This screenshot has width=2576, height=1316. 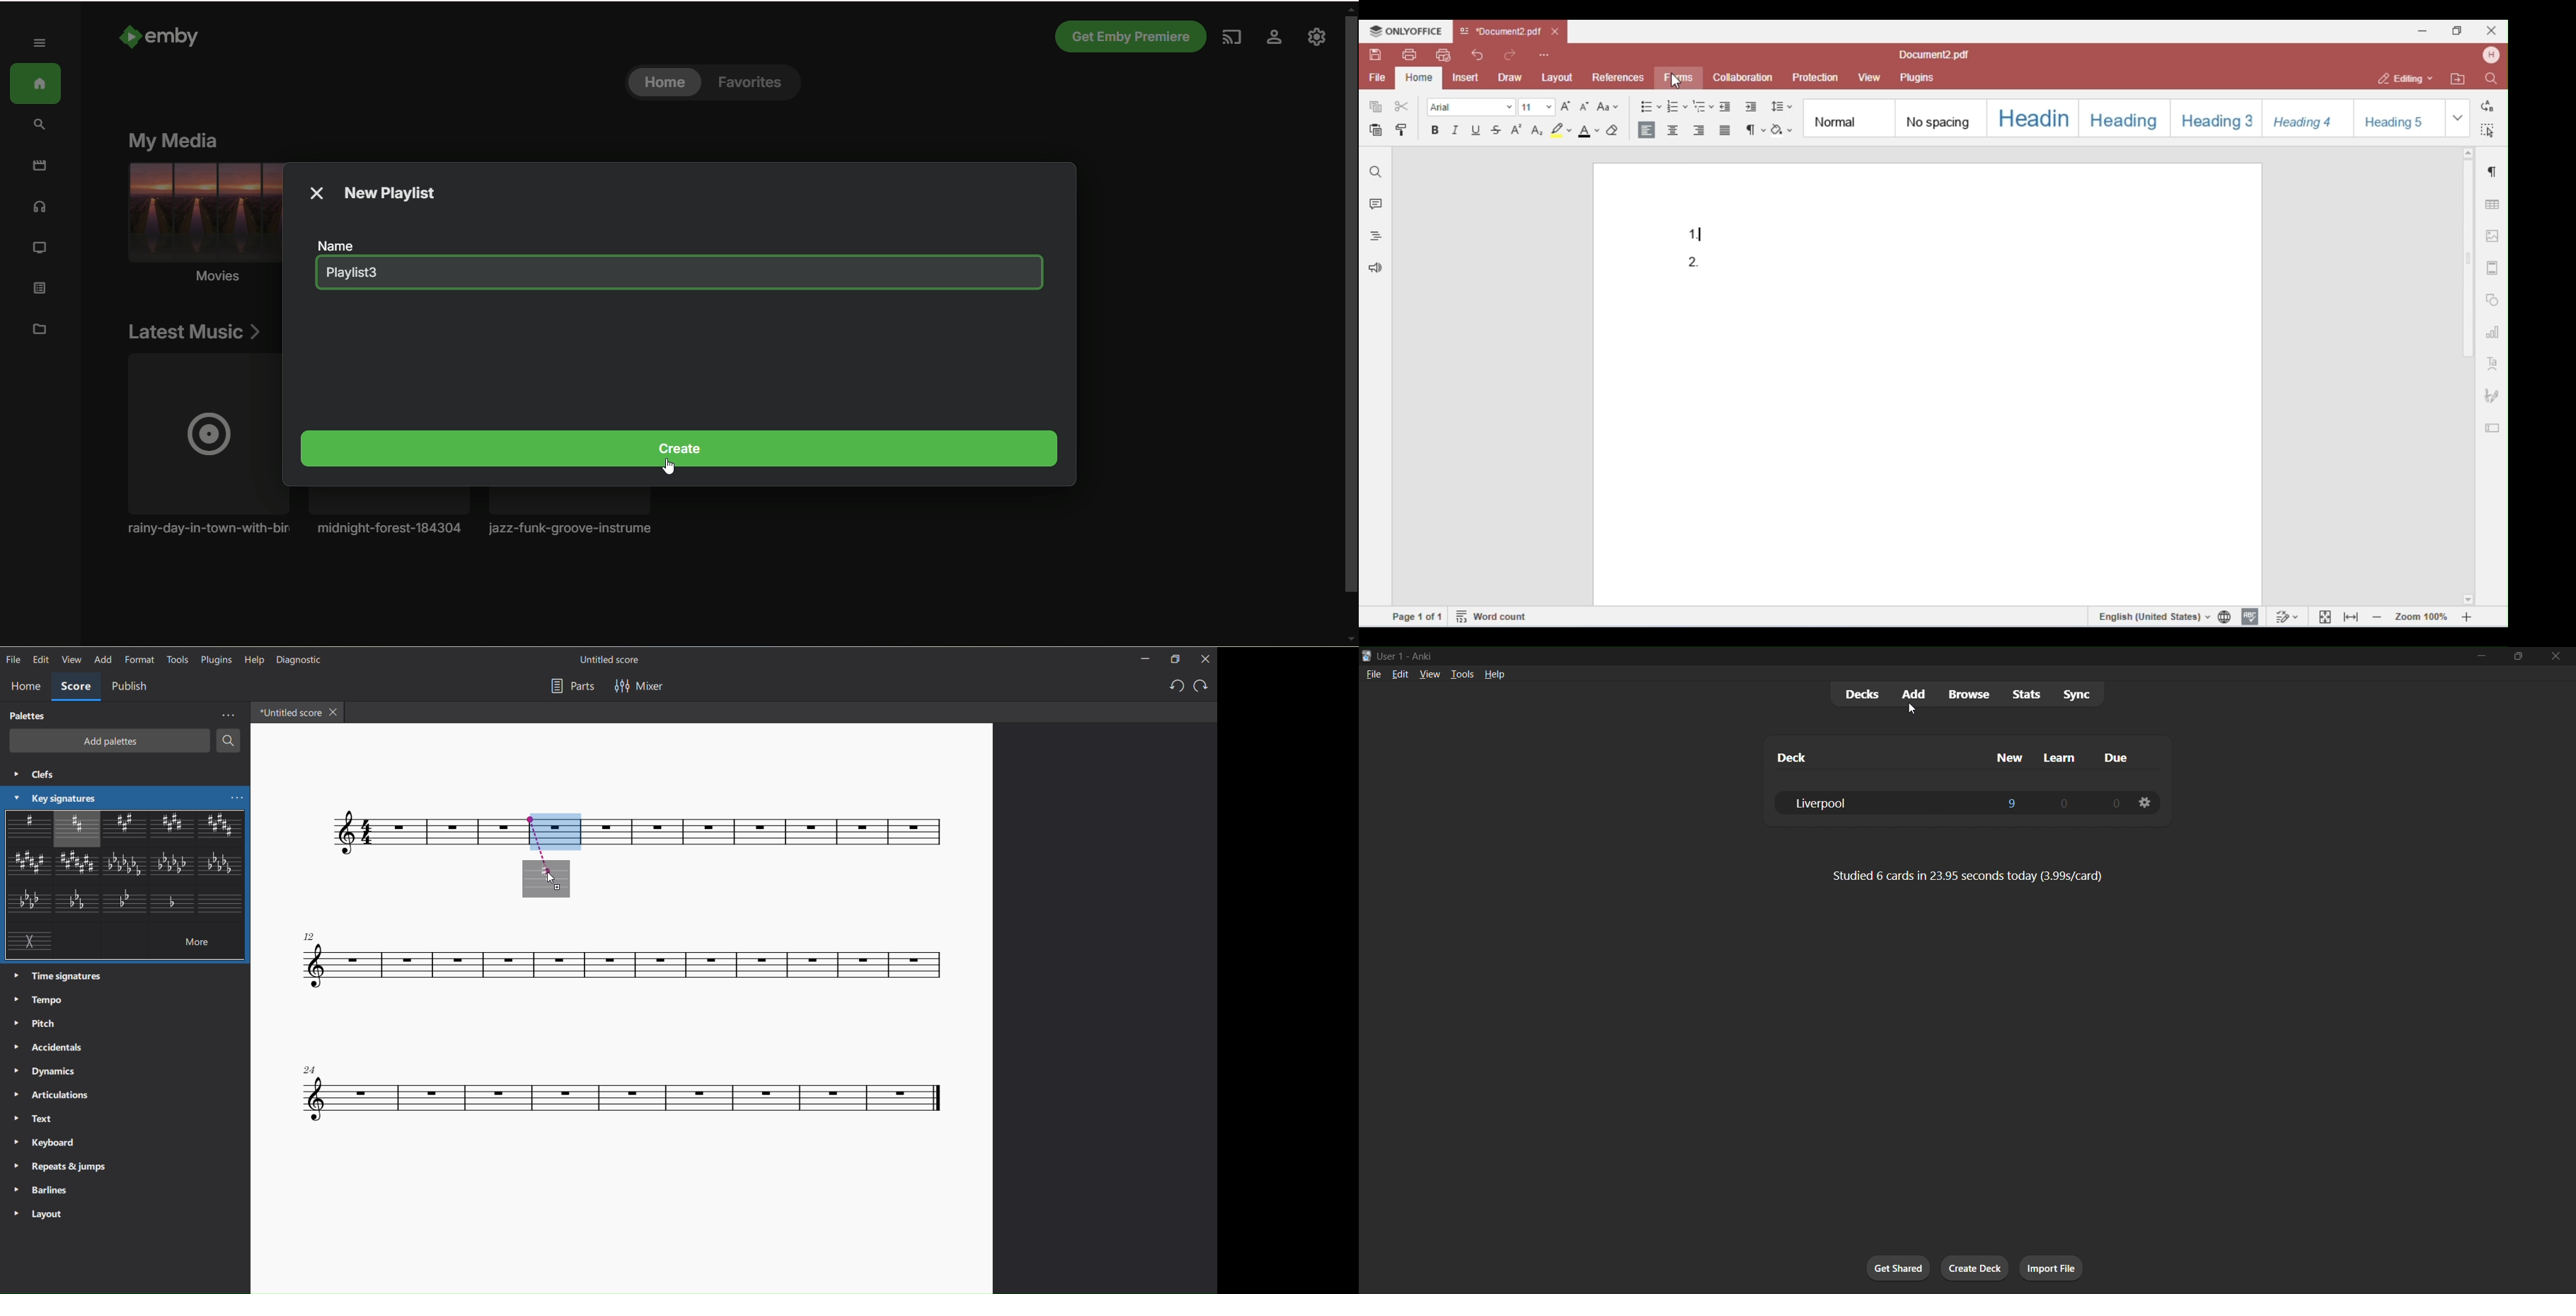 What do you see at coordinates (201, 445) in the screenshot?
I see `Music album` at bounding box center [201, 445].